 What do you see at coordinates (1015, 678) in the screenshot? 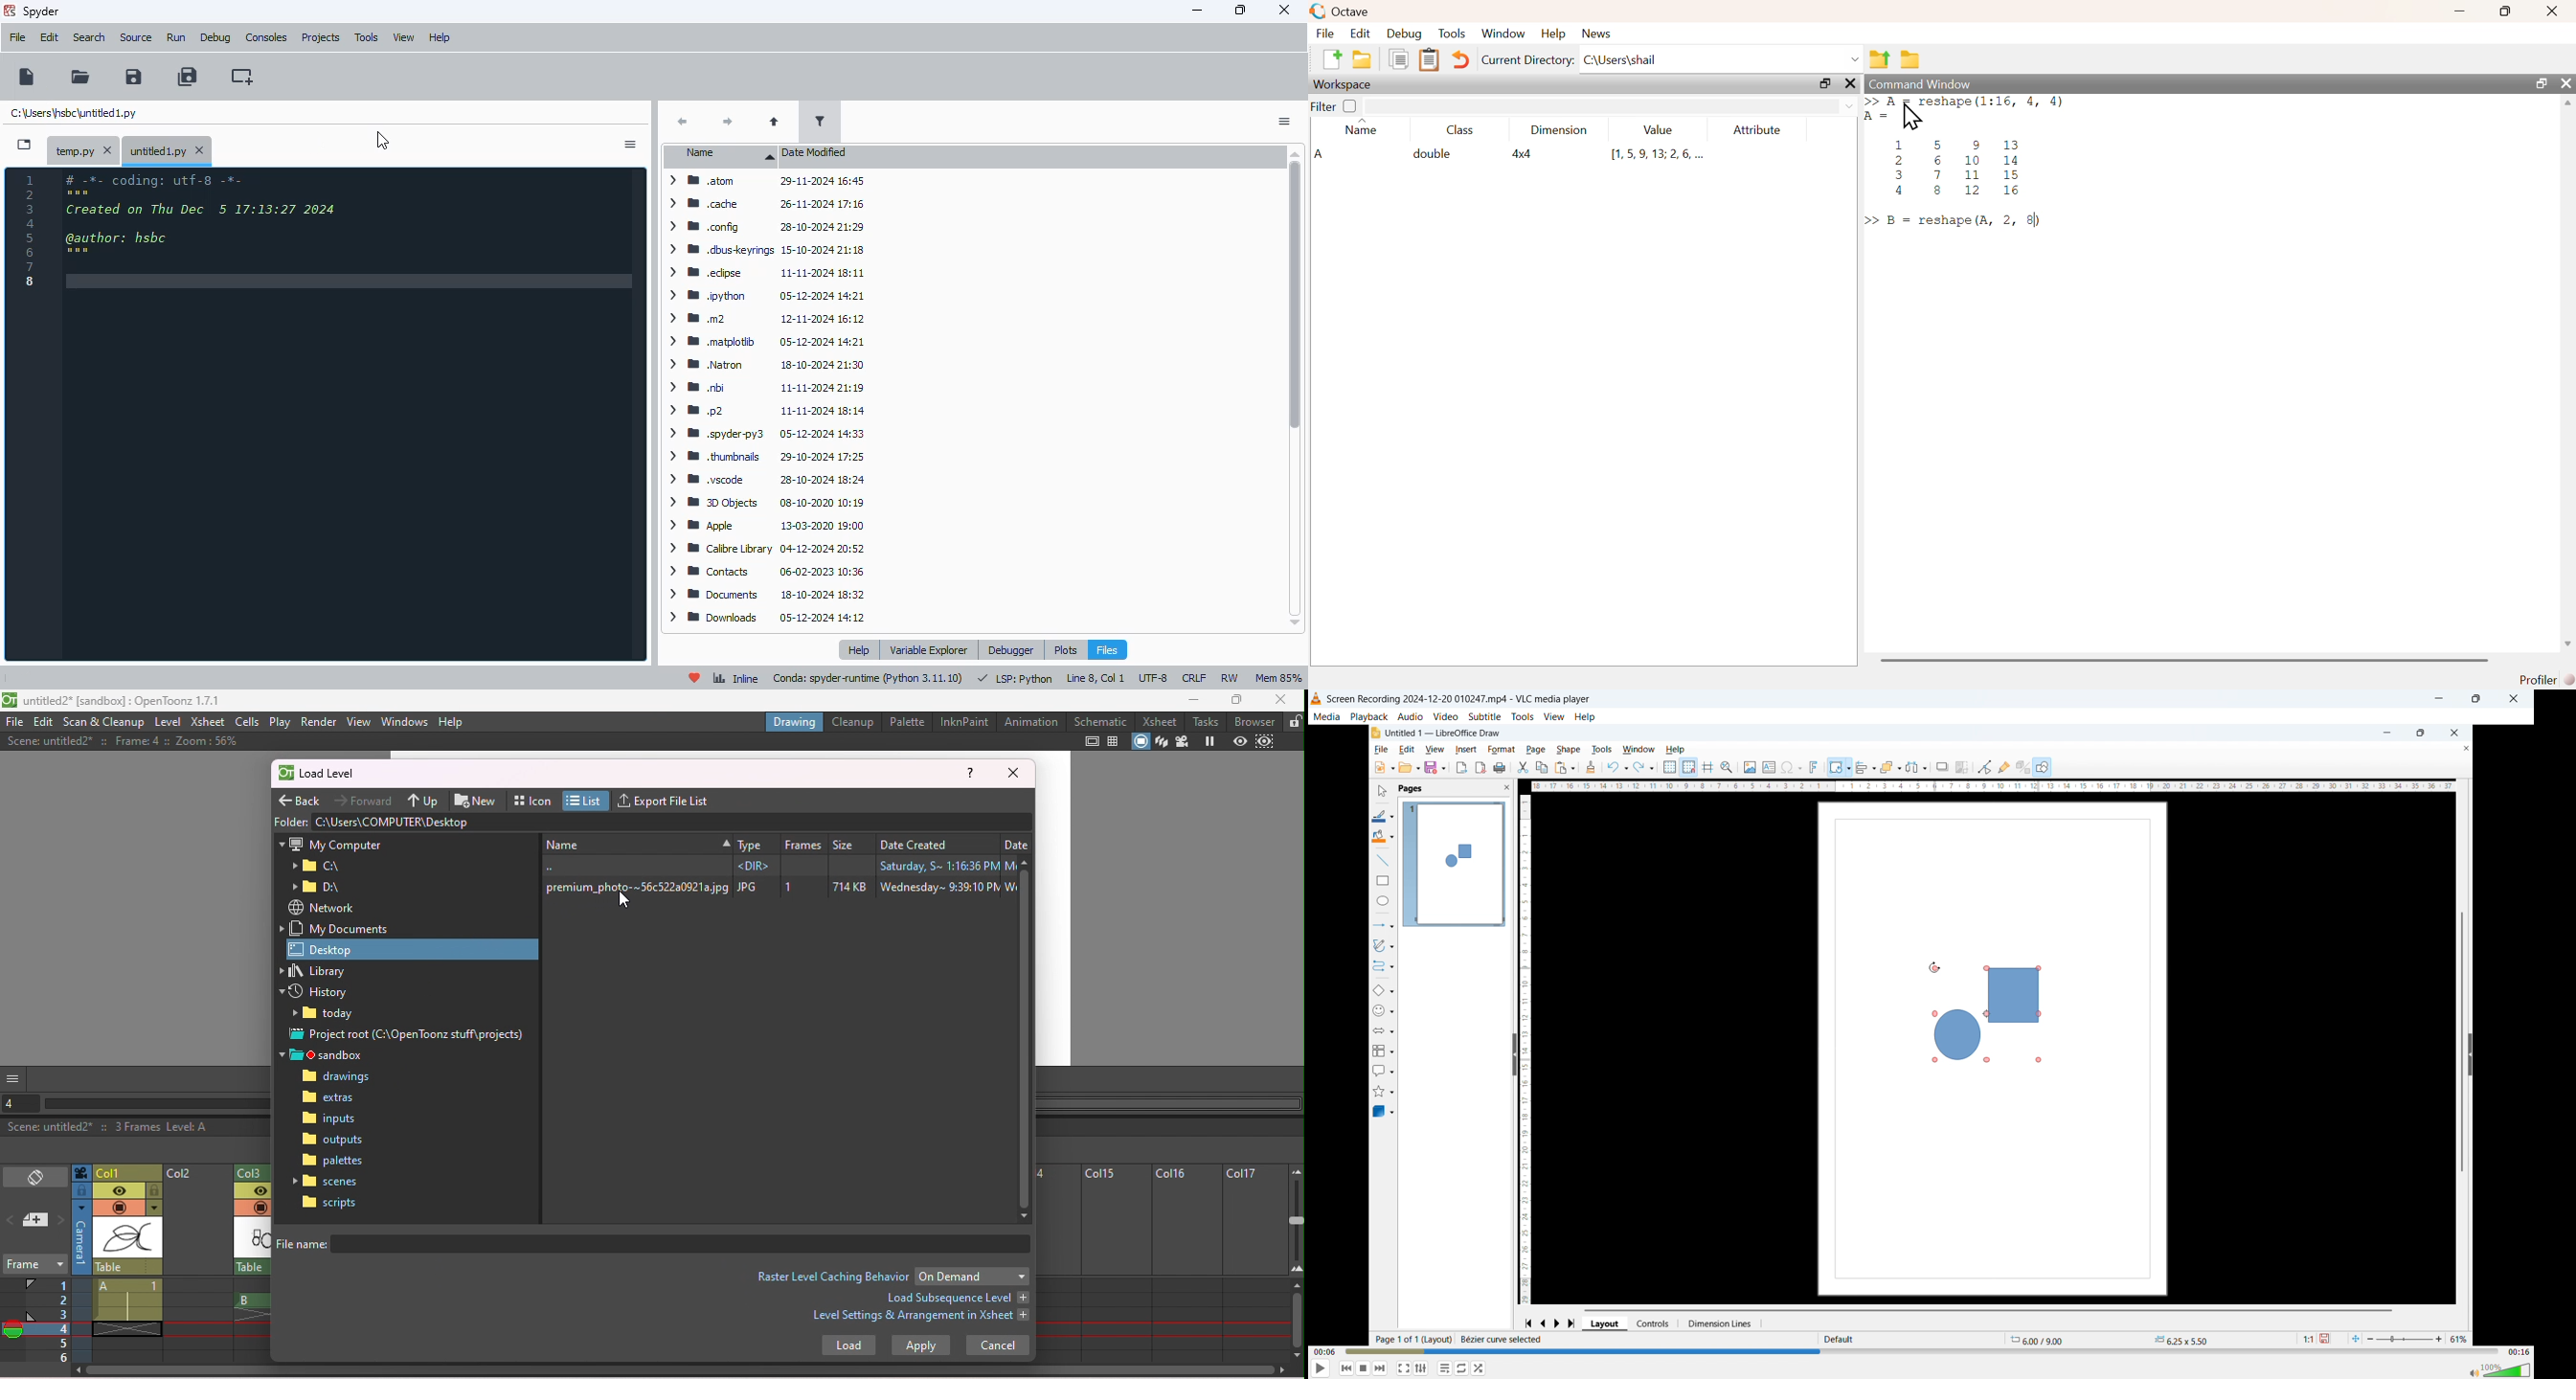
I see `LSP: Python` at bounding box center [1015, 678].